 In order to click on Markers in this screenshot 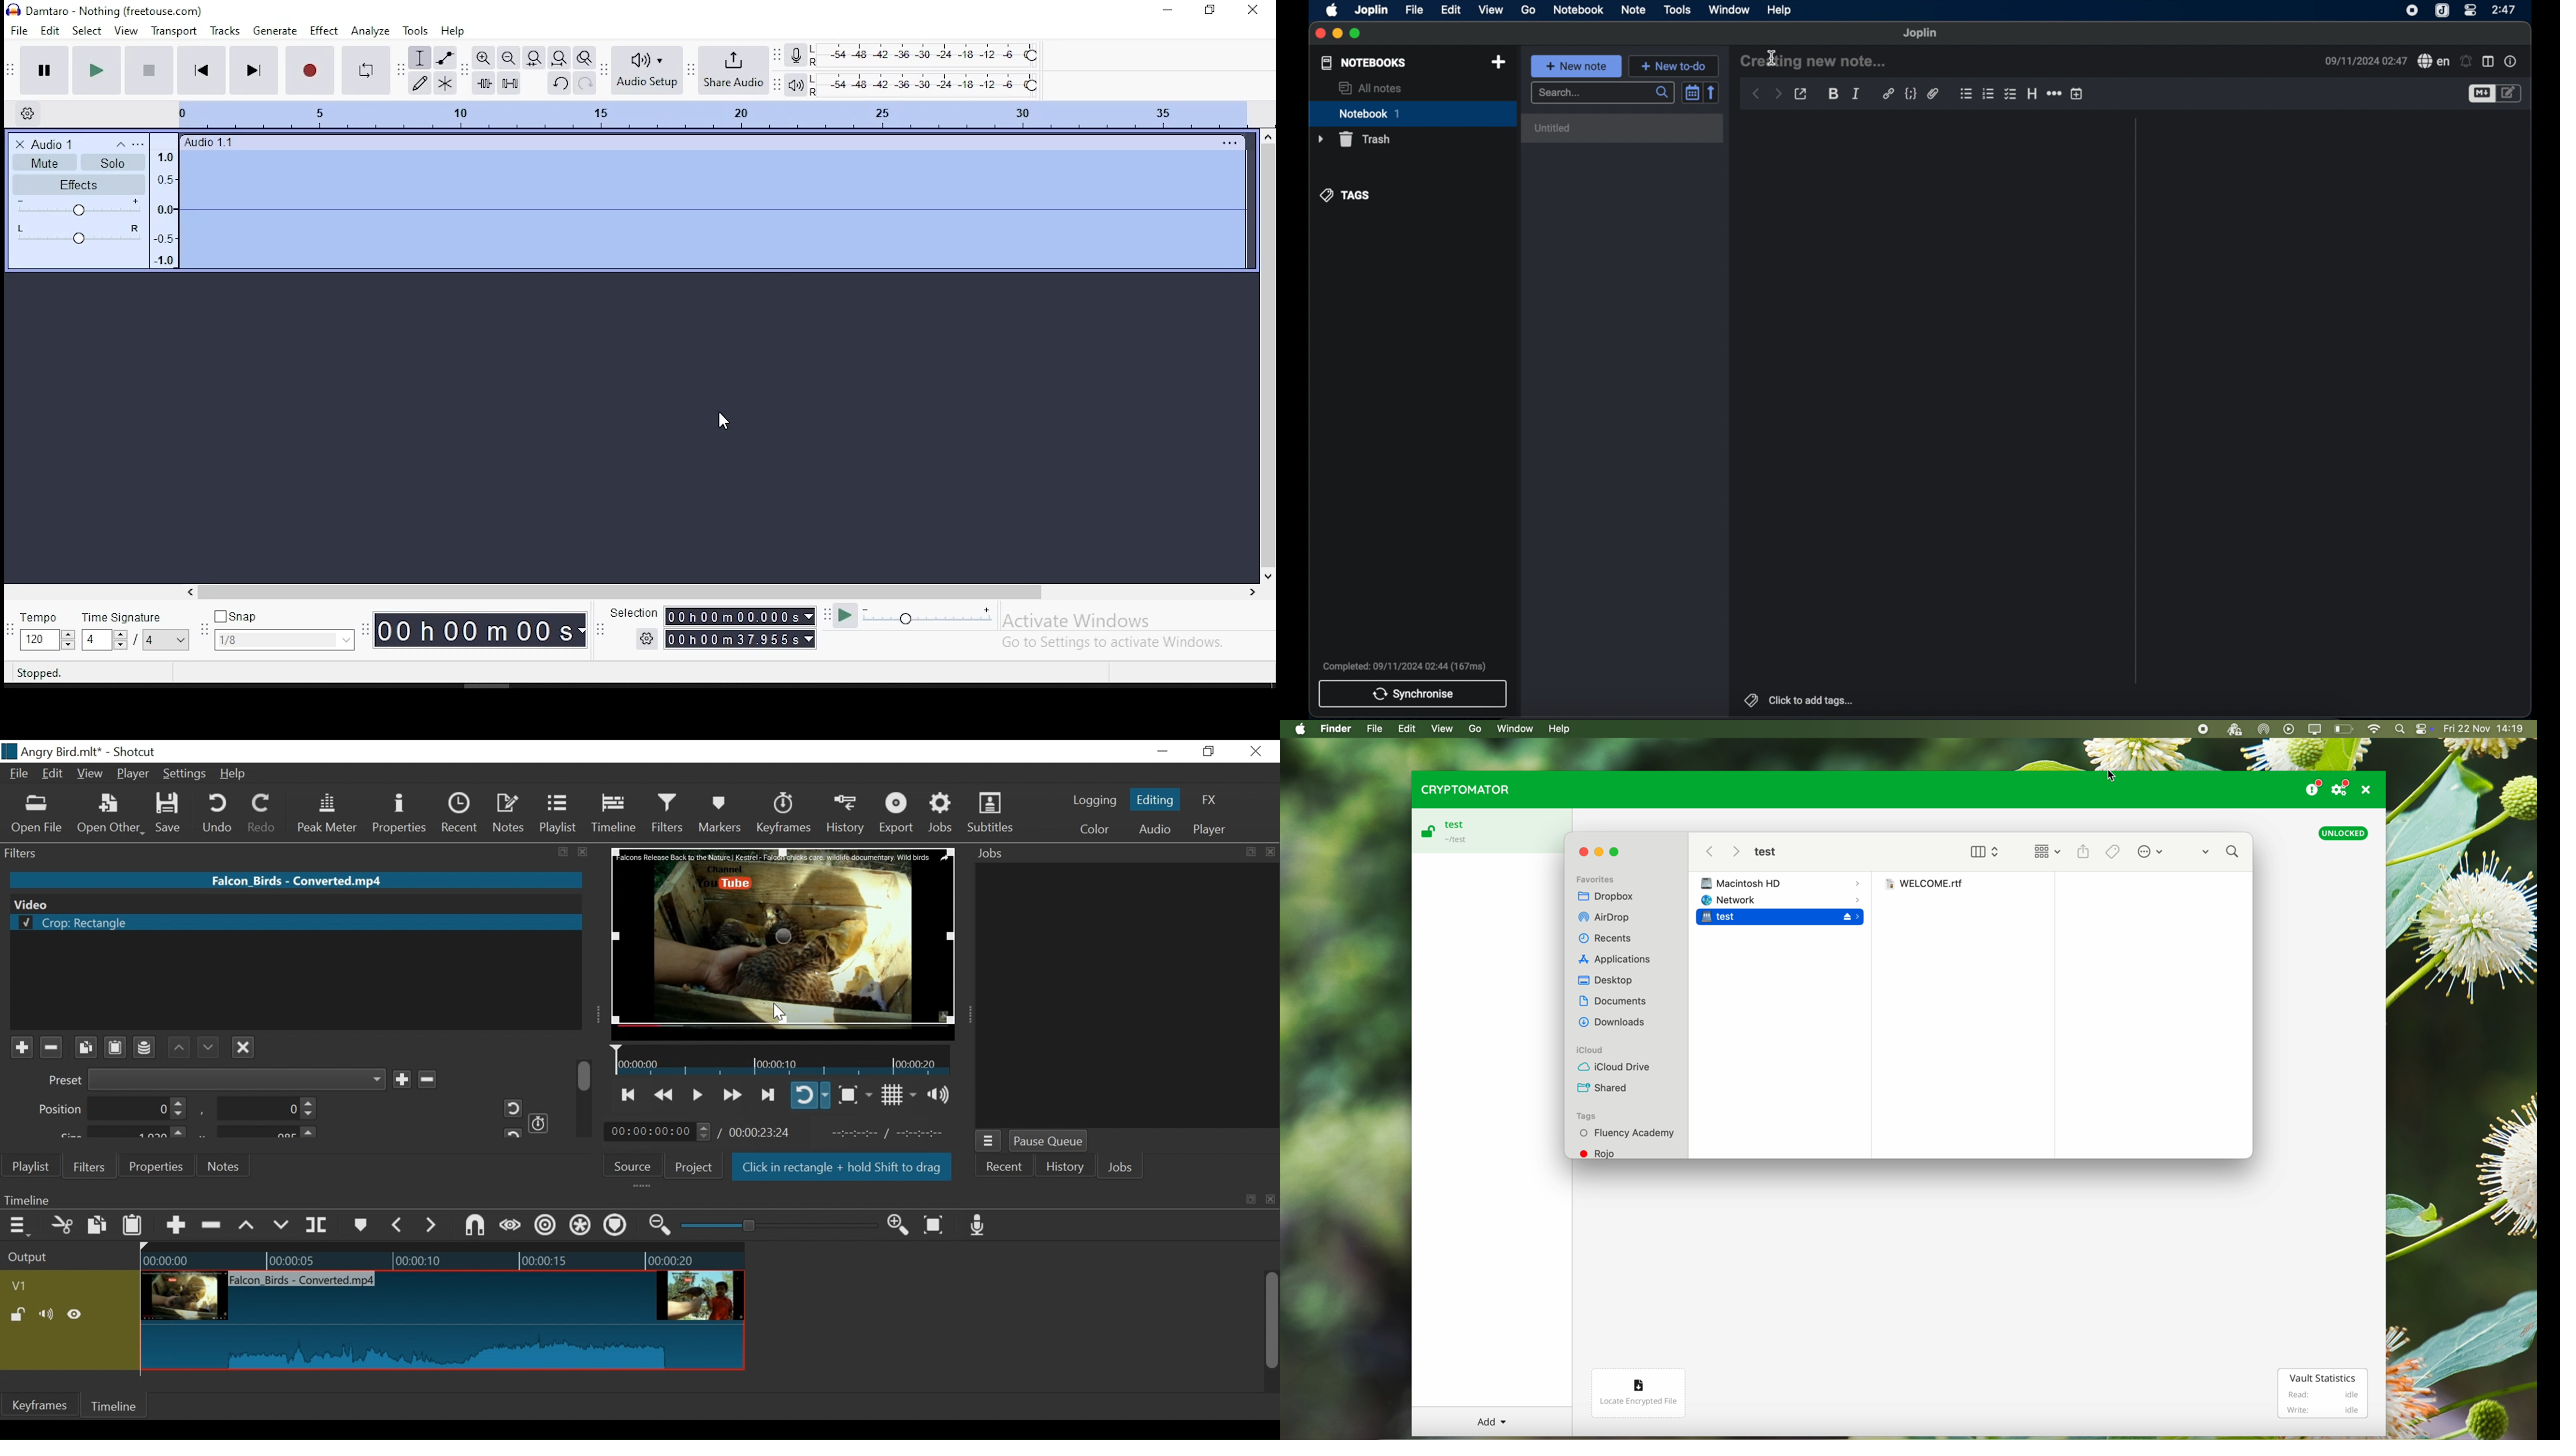, I will do `click(719, 813)`.